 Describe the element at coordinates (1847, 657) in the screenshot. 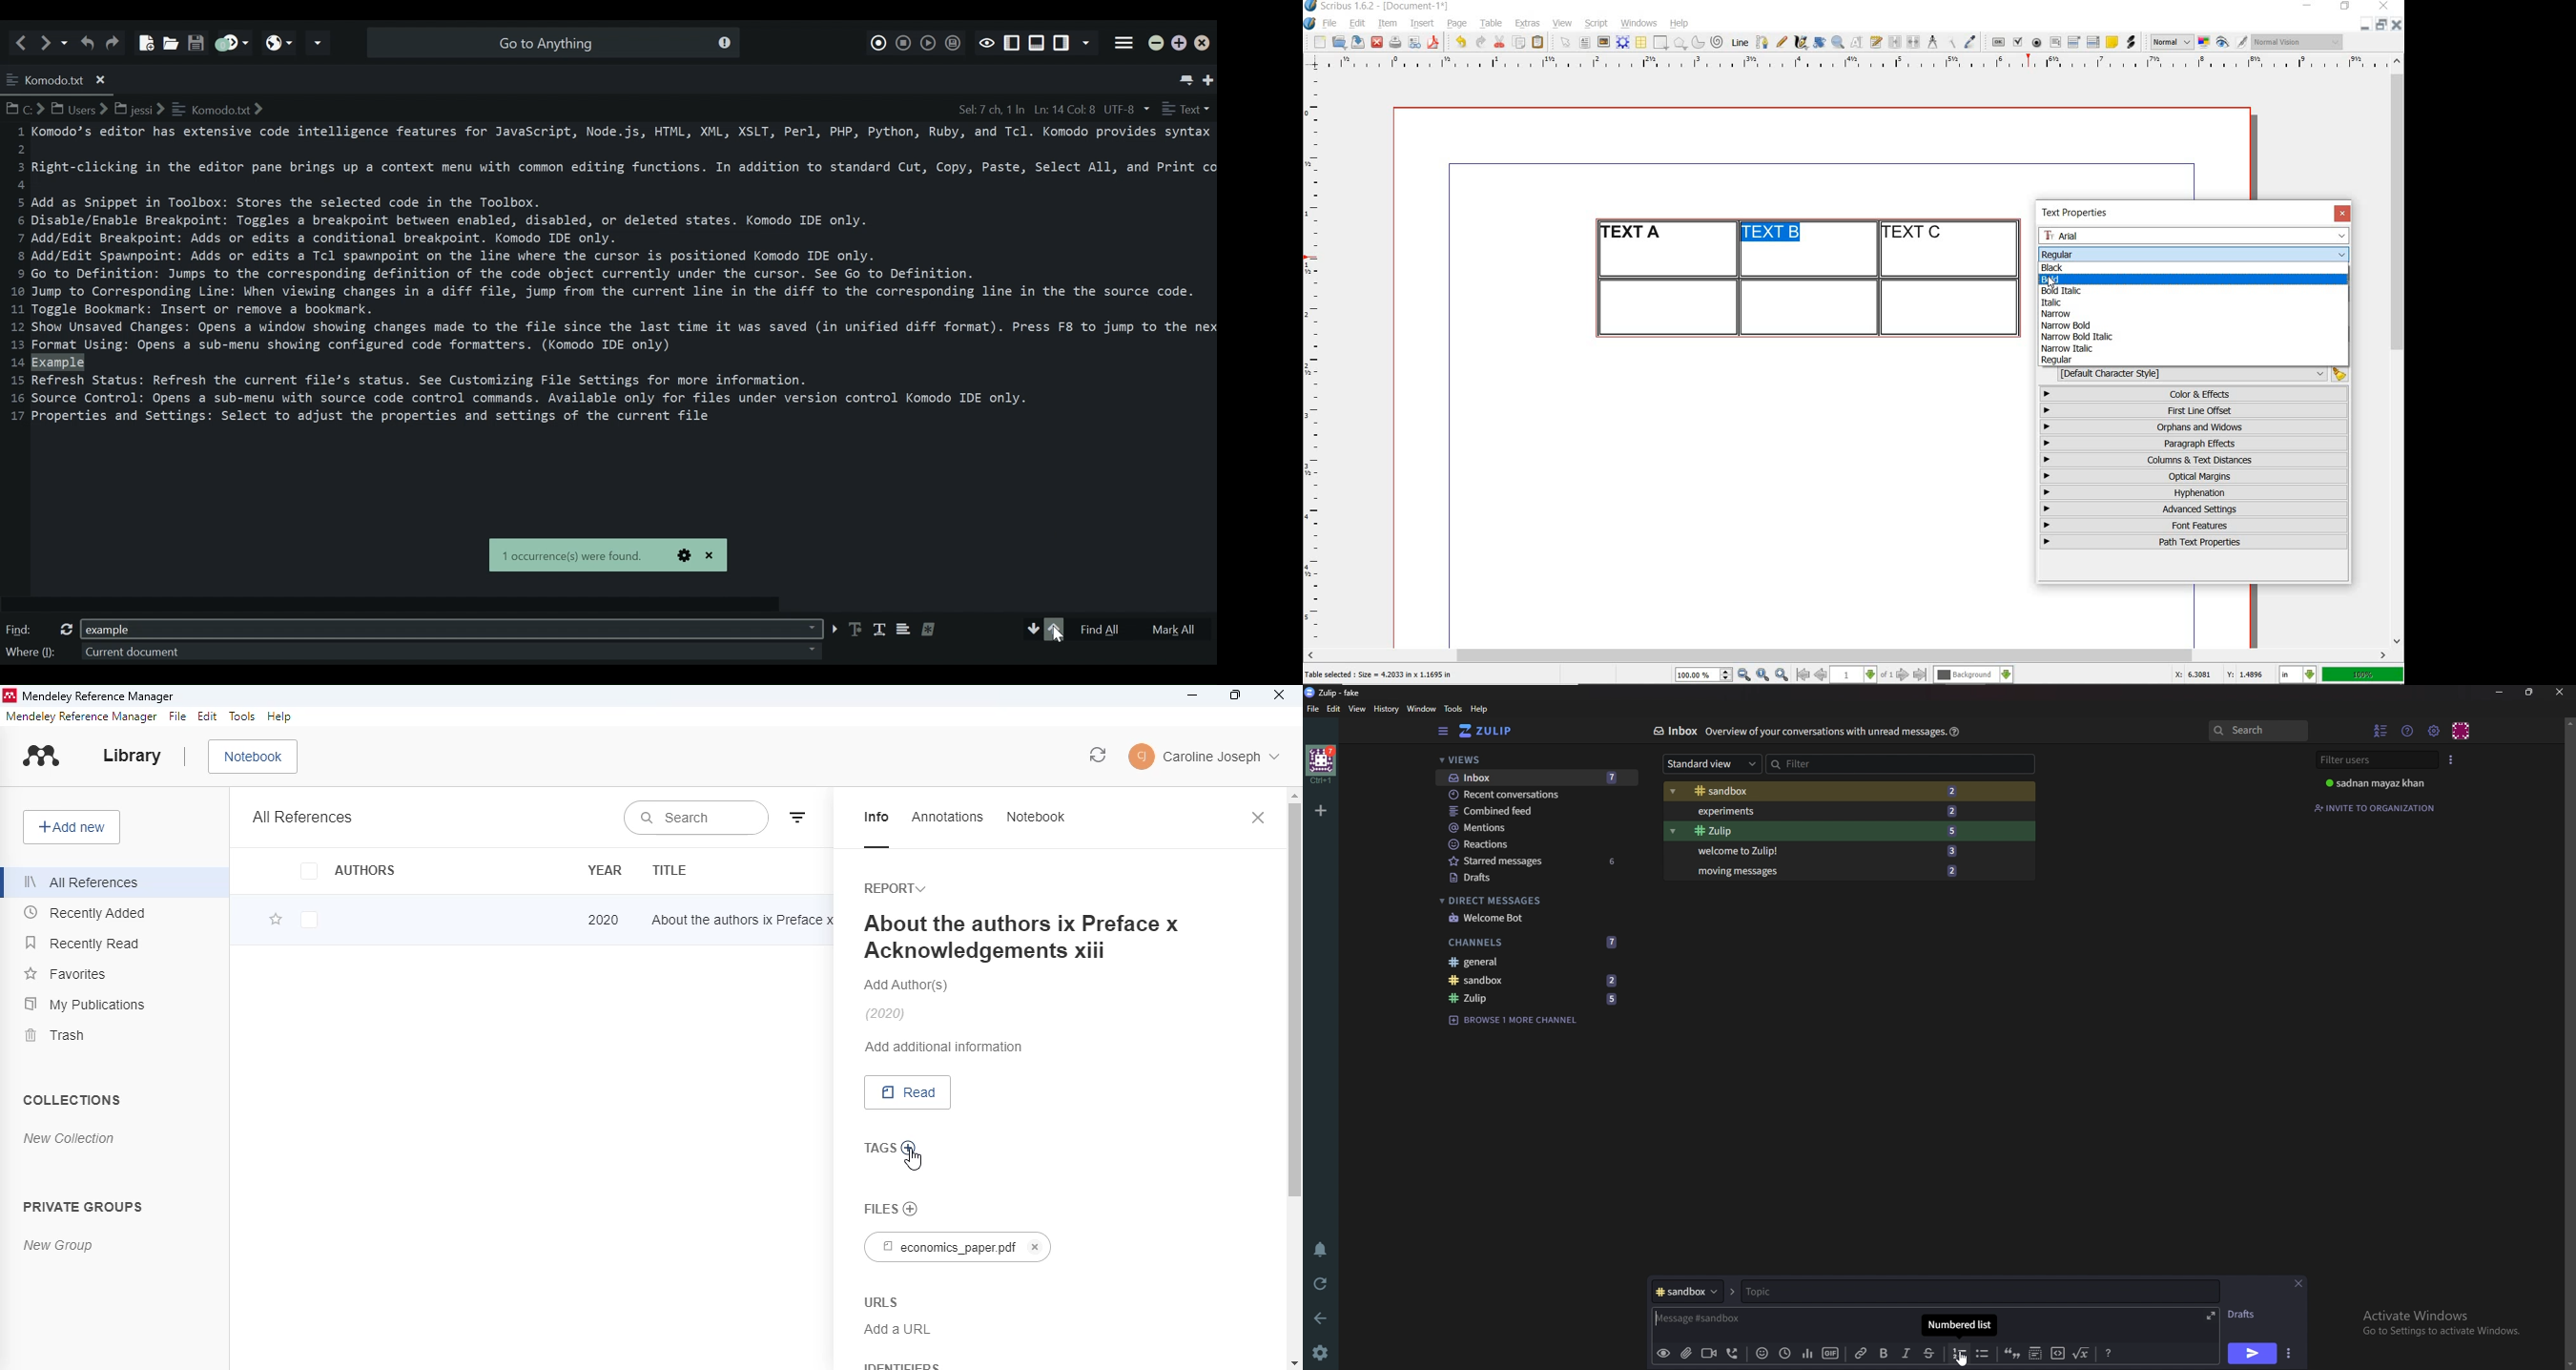

I see `scrollbar` at that location.